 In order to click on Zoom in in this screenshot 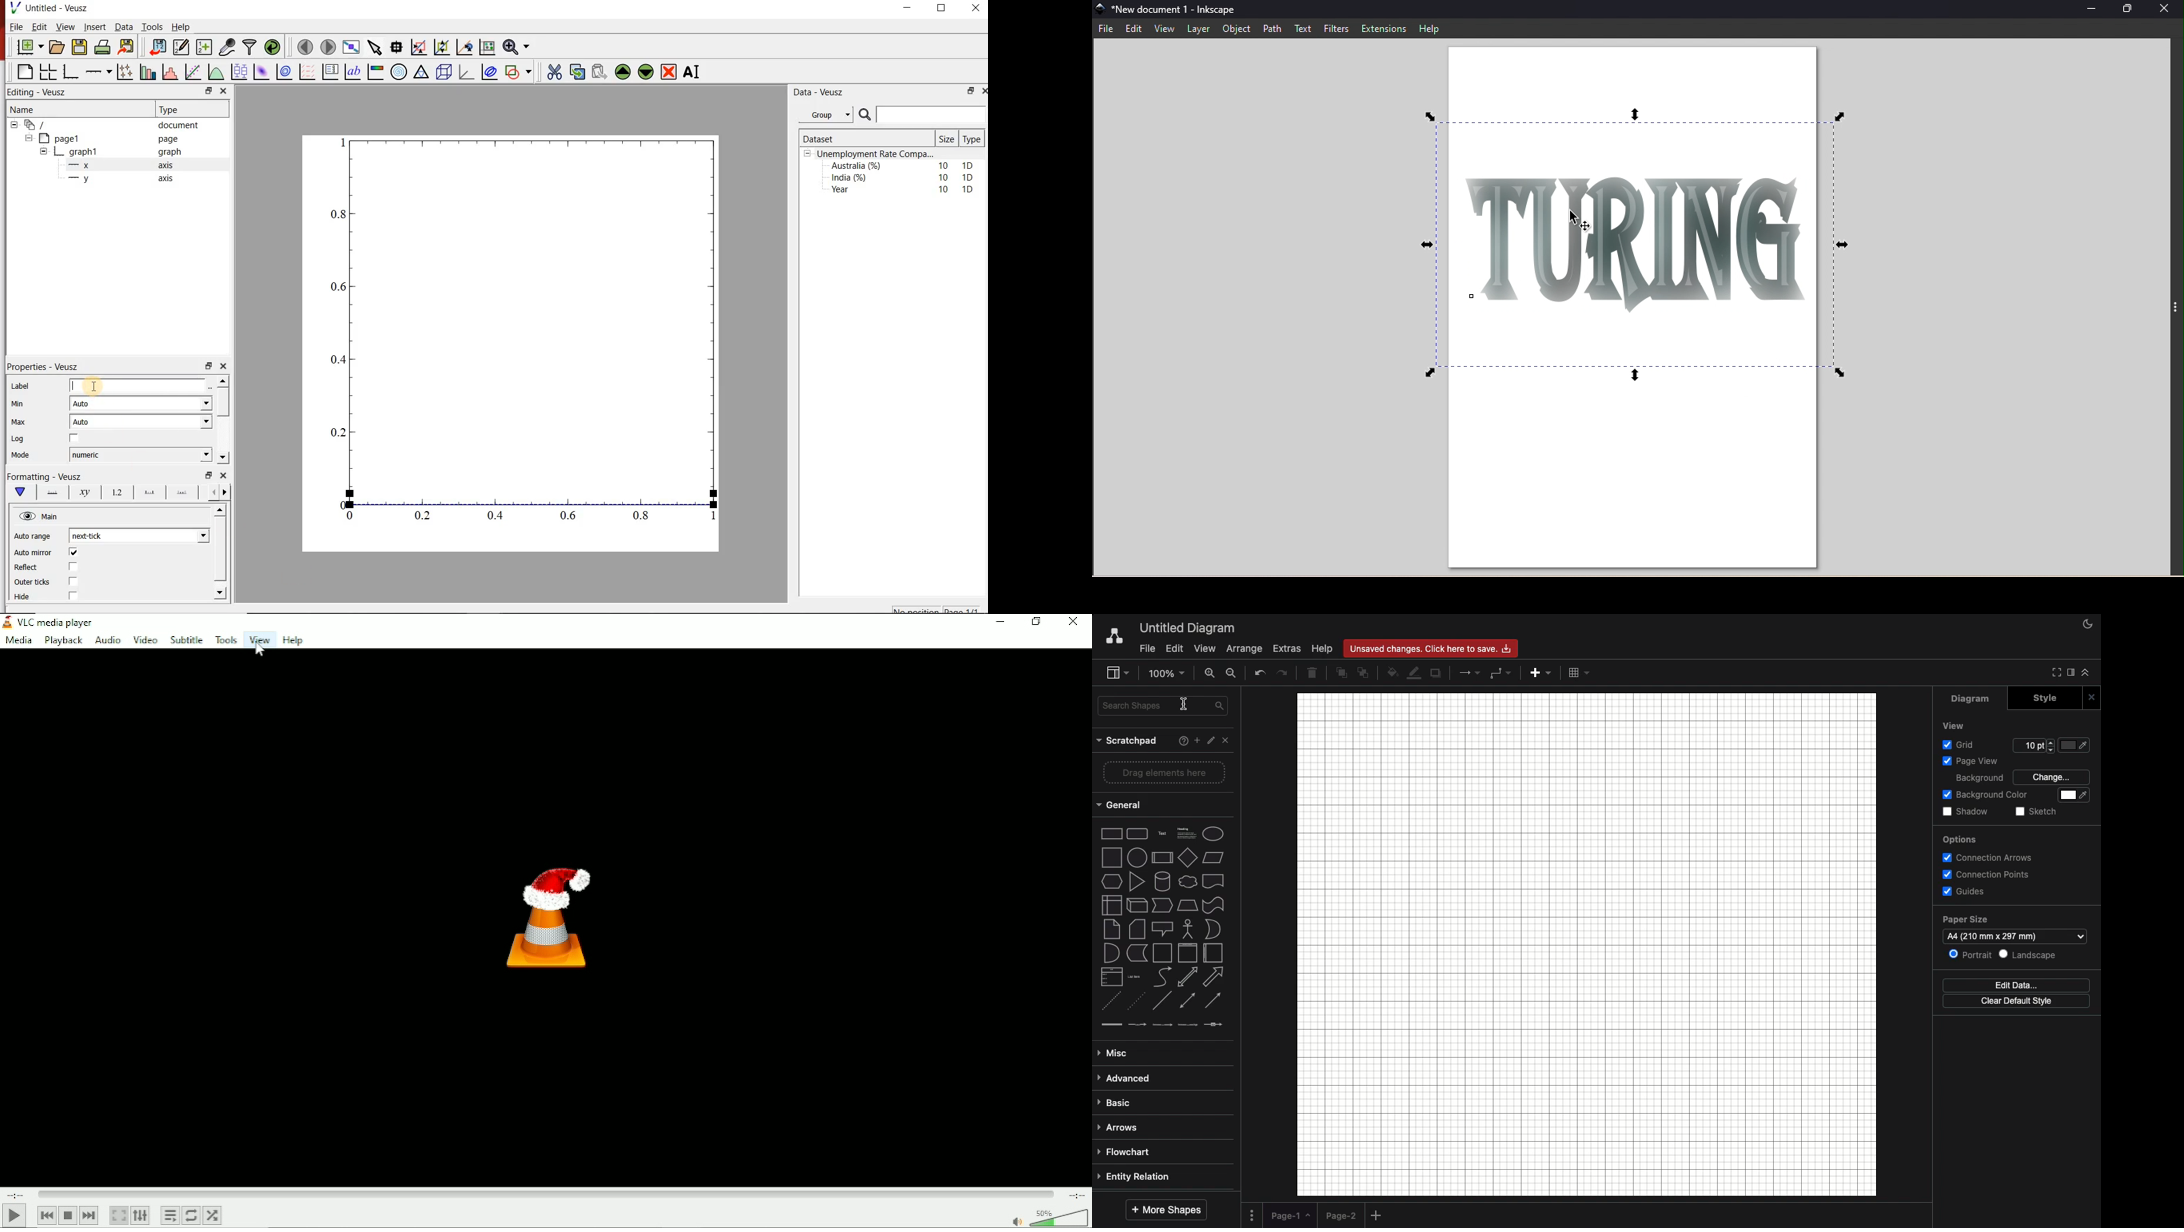, I will do `click(1210, 672)`.